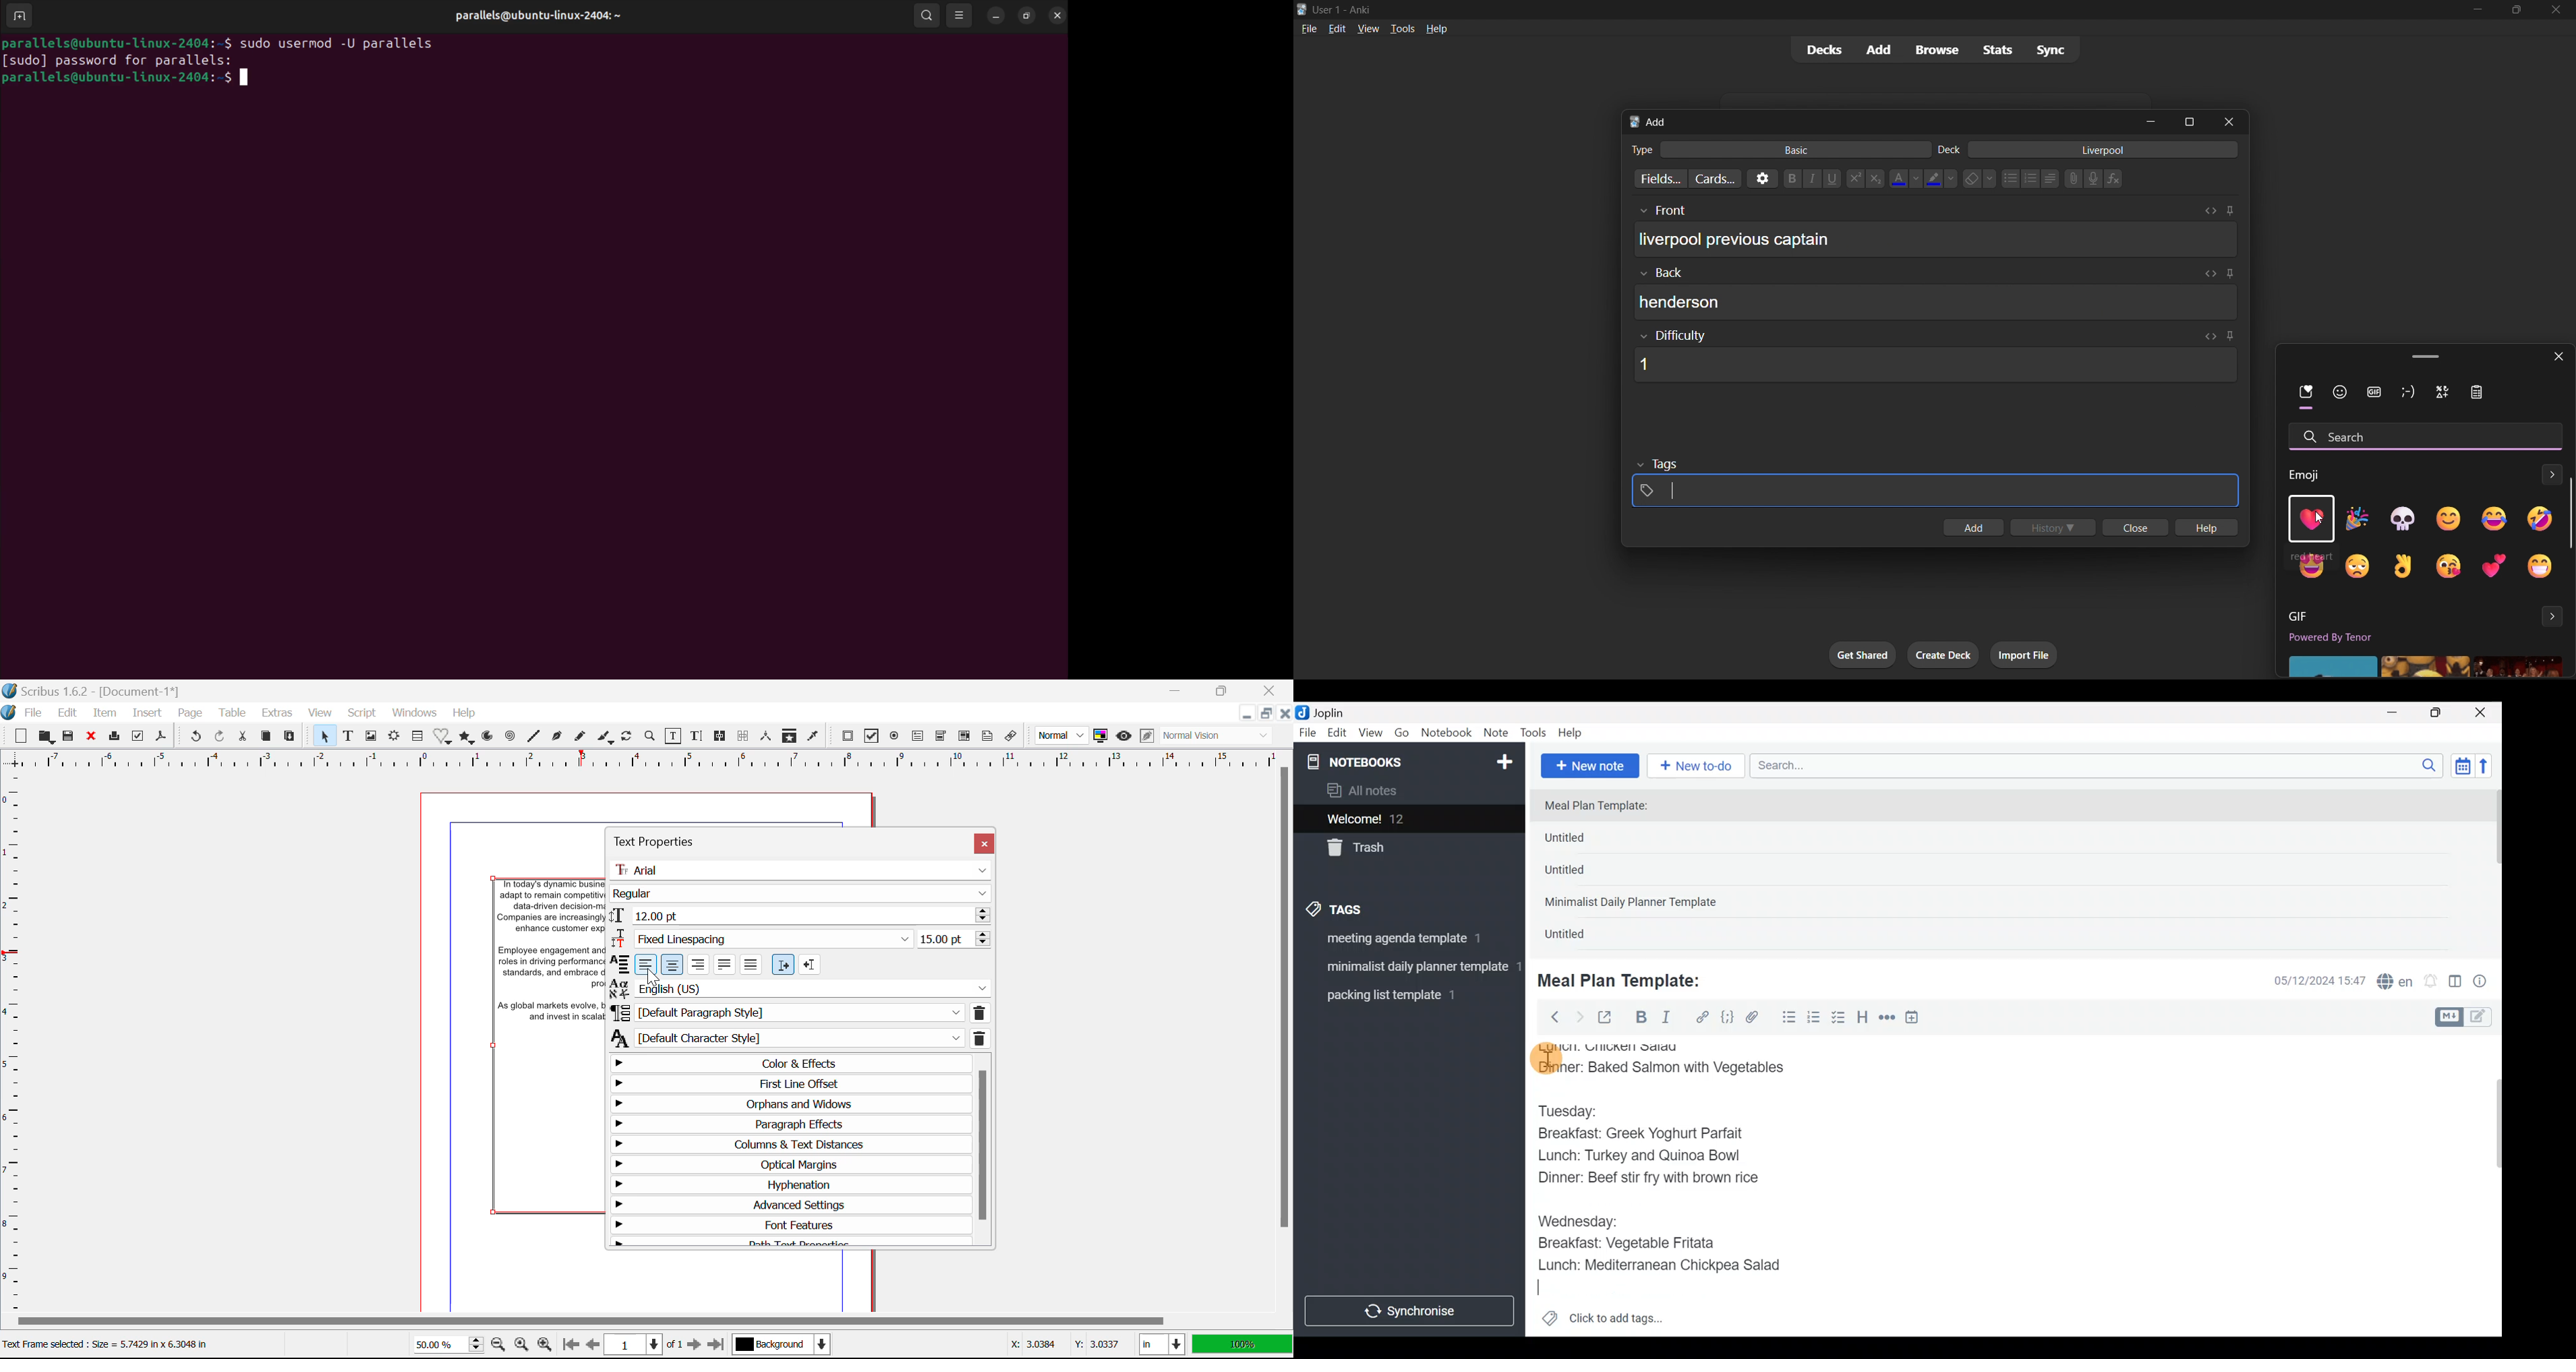  What do you see at coordinates (1814, 180) in the screenshot?
I see `italic` at bounding box center [1814, 180].